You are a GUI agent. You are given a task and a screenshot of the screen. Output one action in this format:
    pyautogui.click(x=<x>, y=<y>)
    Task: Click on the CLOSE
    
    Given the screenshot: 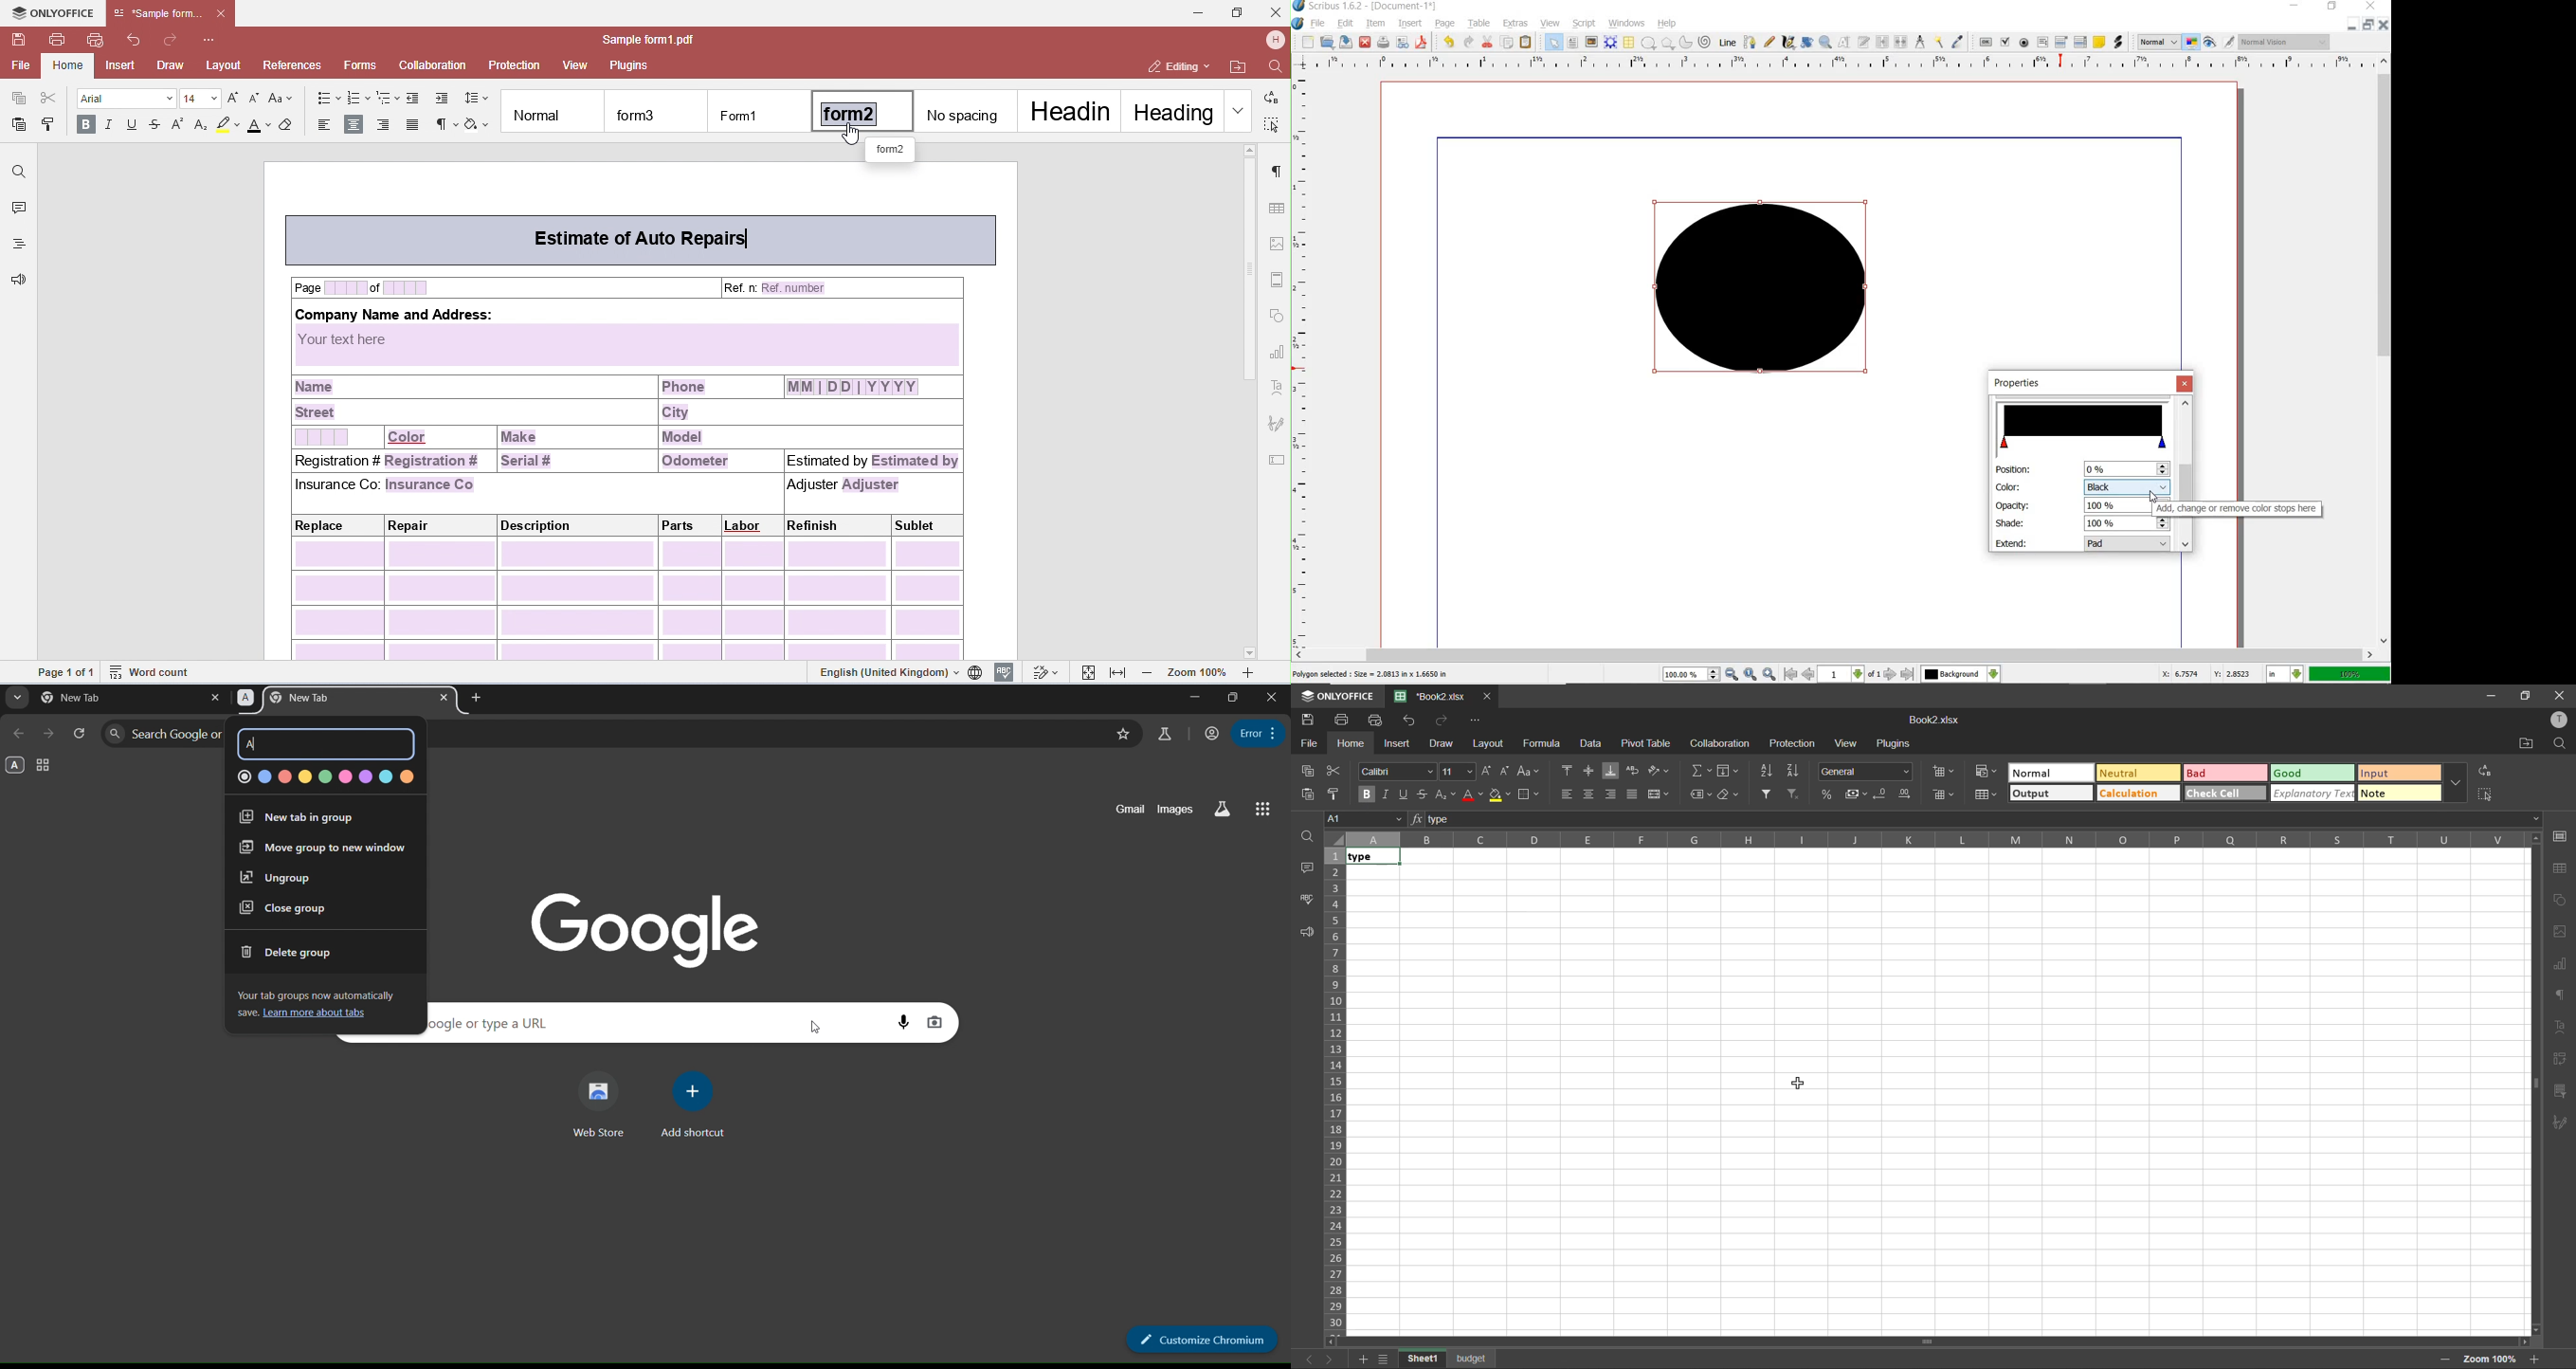 What is the action you would take?
    pyautogui.click(x=1365, y=43)
    